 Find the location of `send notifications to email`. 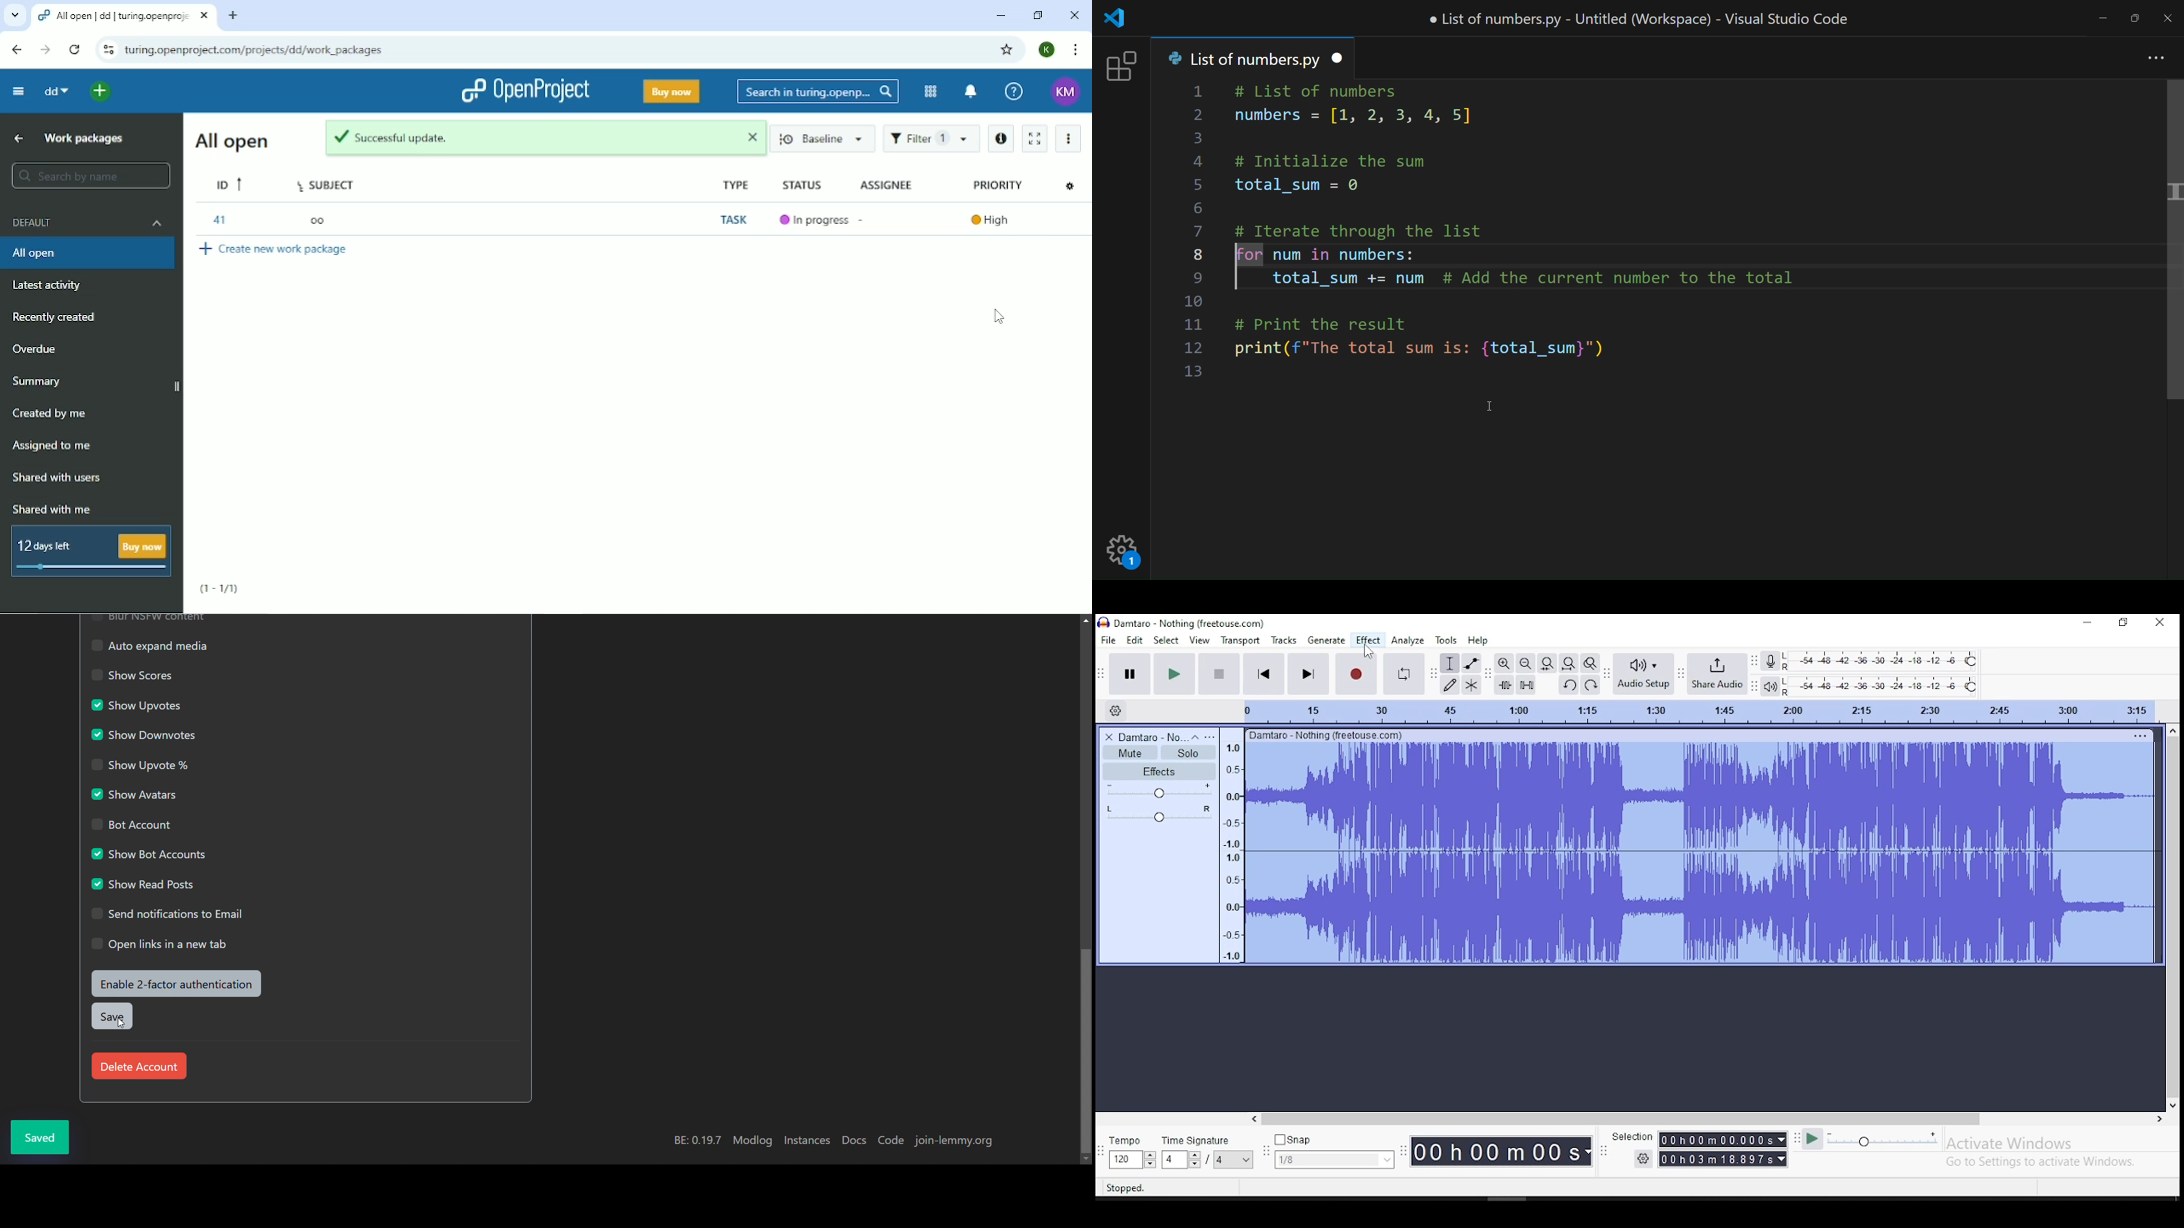

send notifications to email is located at coordinates (169, 914).